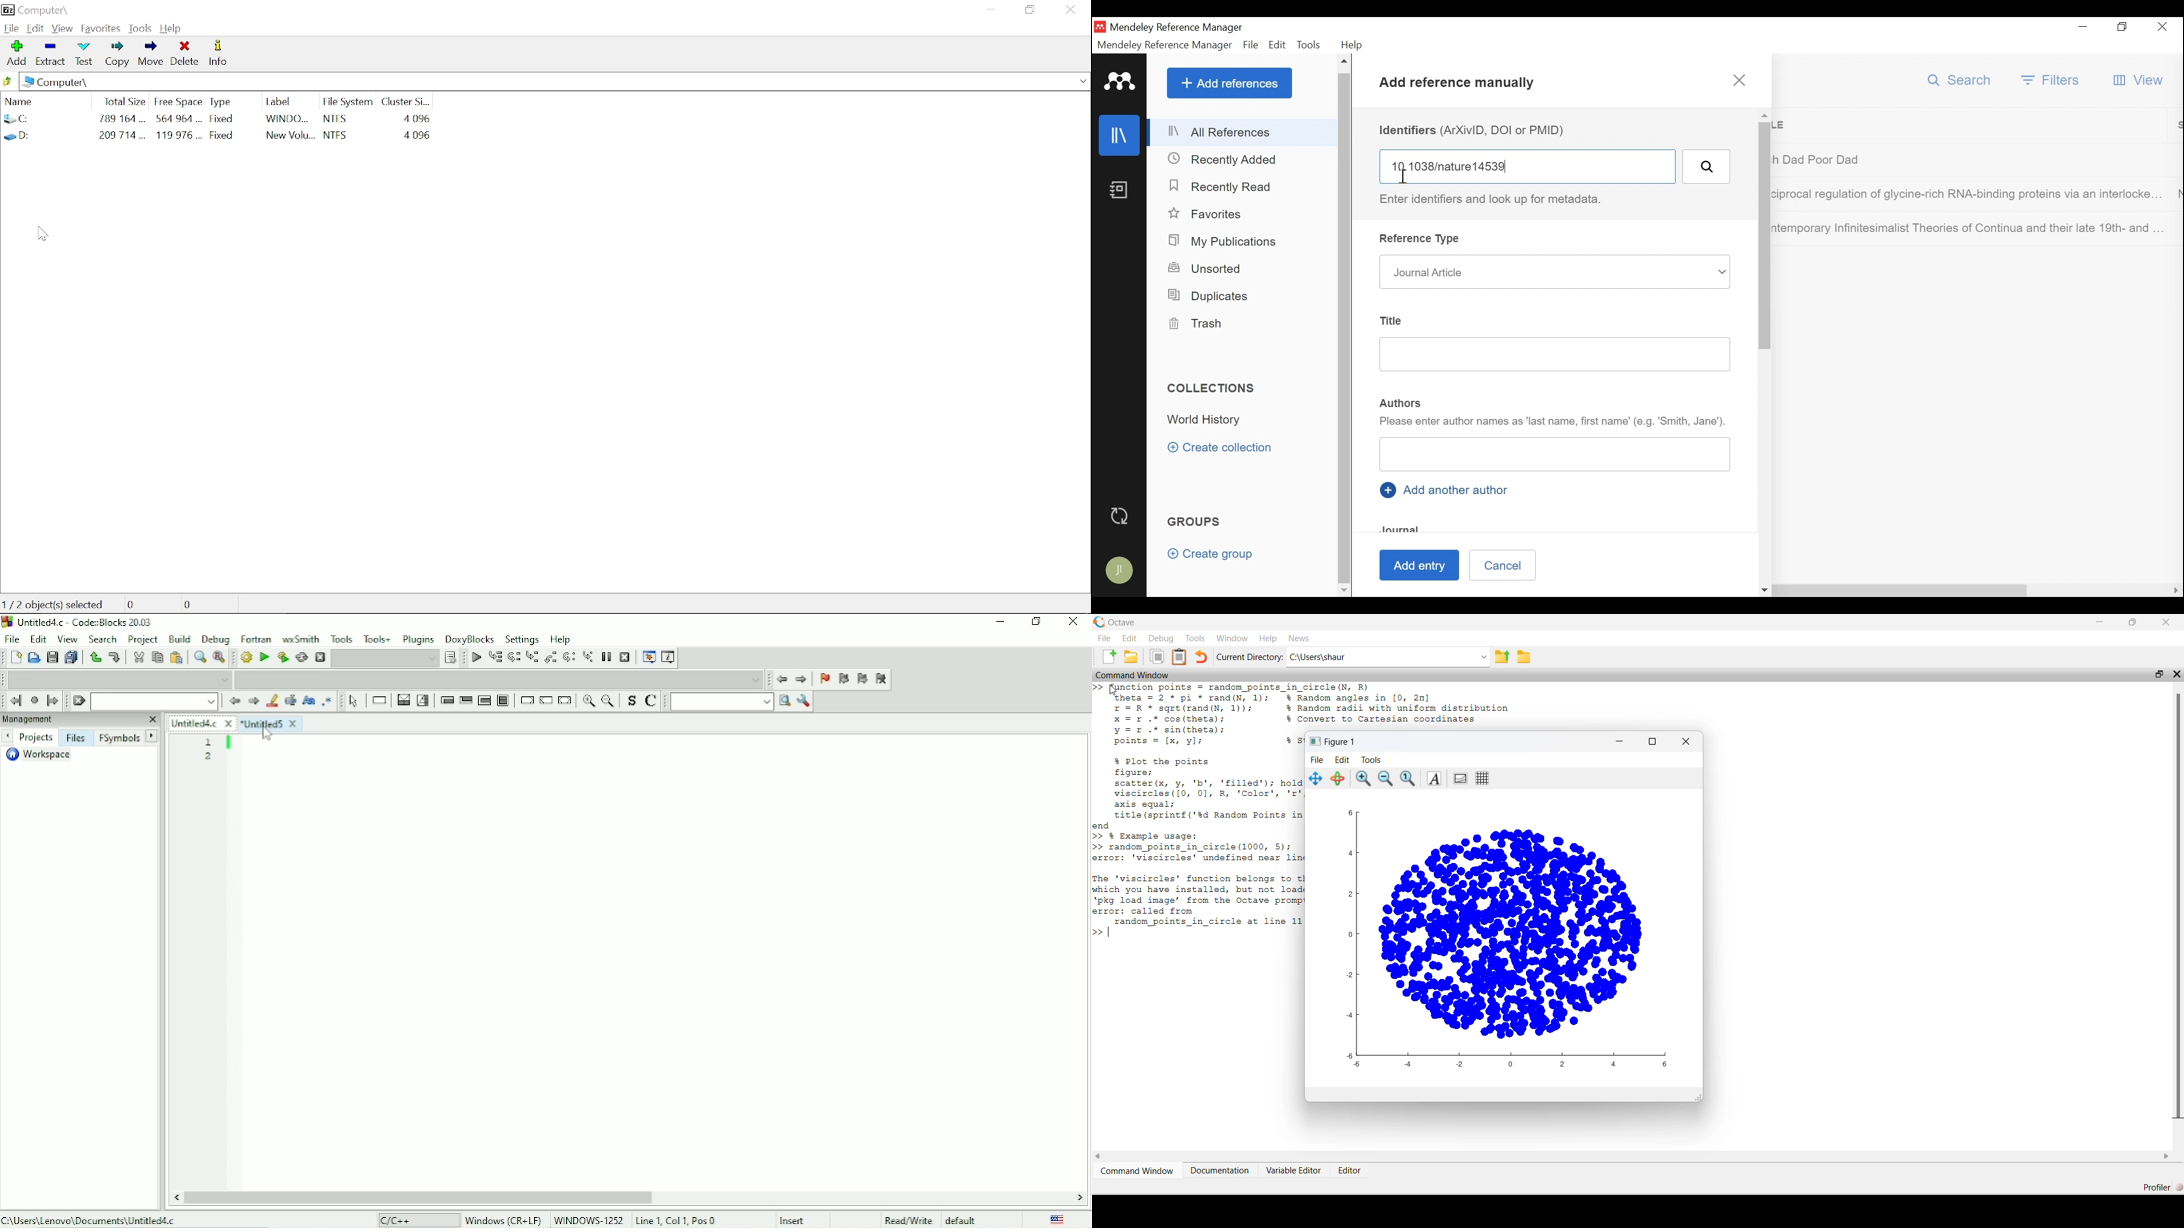 The image size is (2184, 1232). What do you see at coordinates (138, 657) in the screenshot?
I see `Cut` at bounding box center [138, 657].